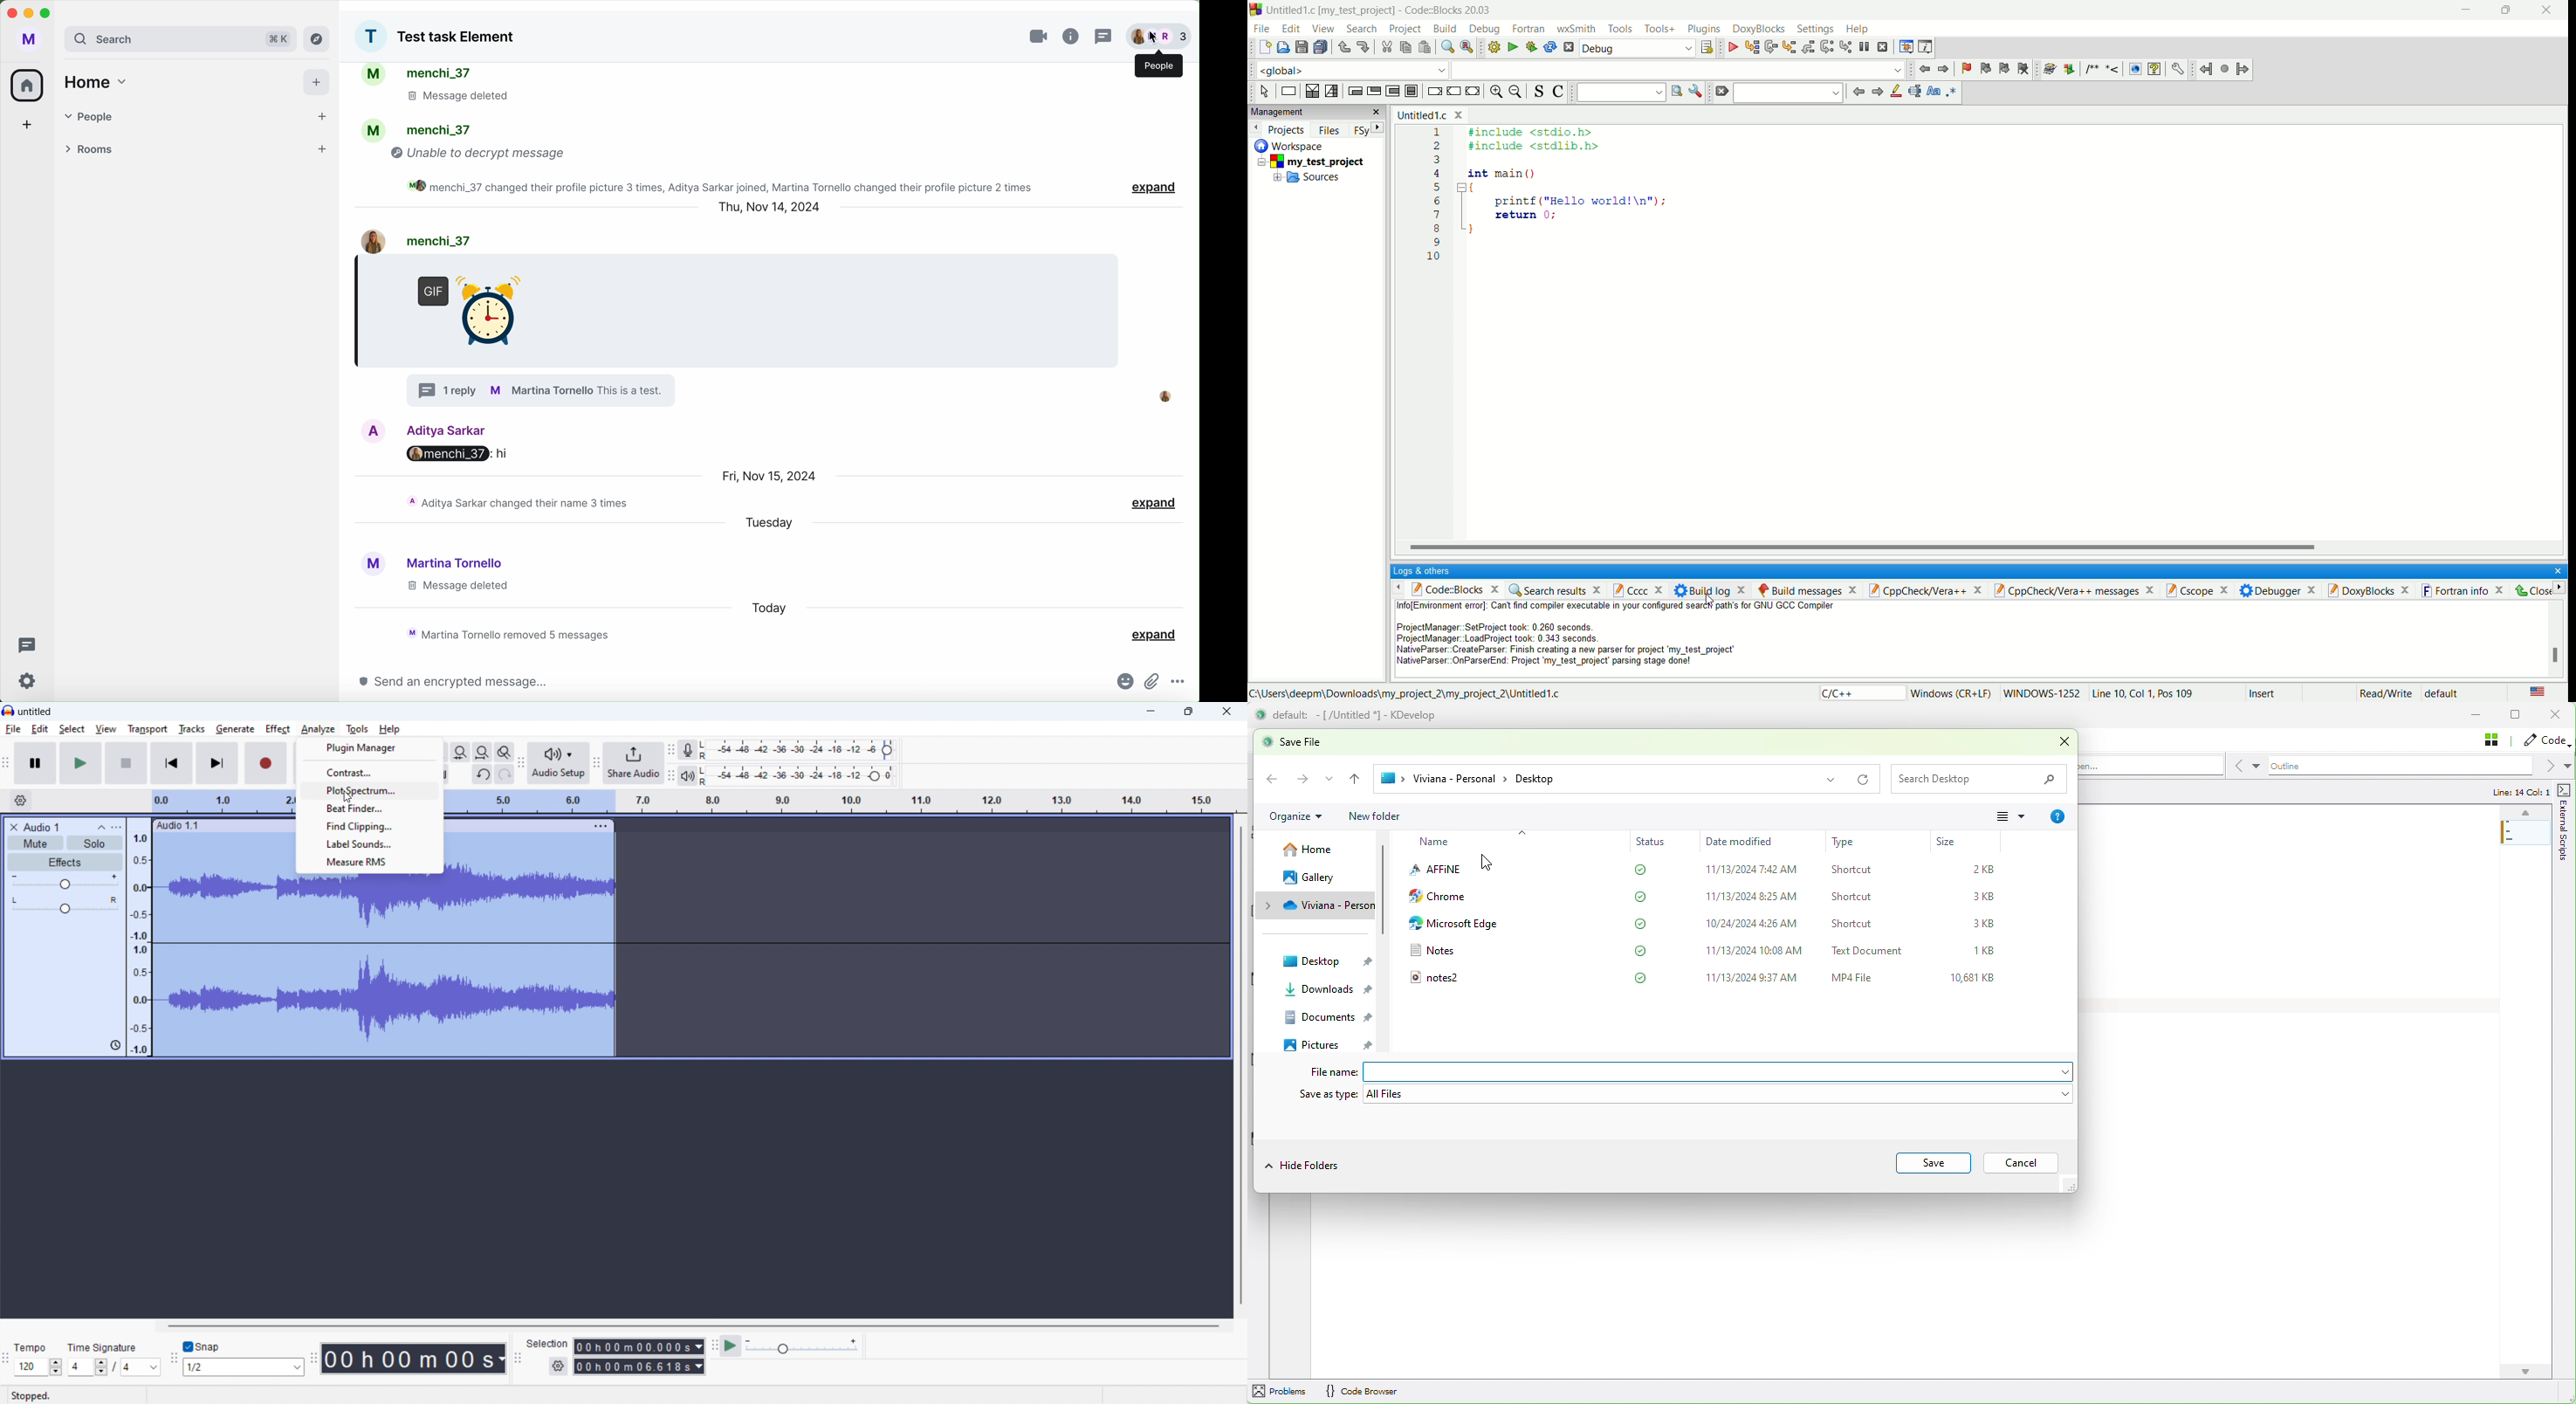 This screenshot has width=2576, height=1428. I want to click on view, so click(1322, 28).